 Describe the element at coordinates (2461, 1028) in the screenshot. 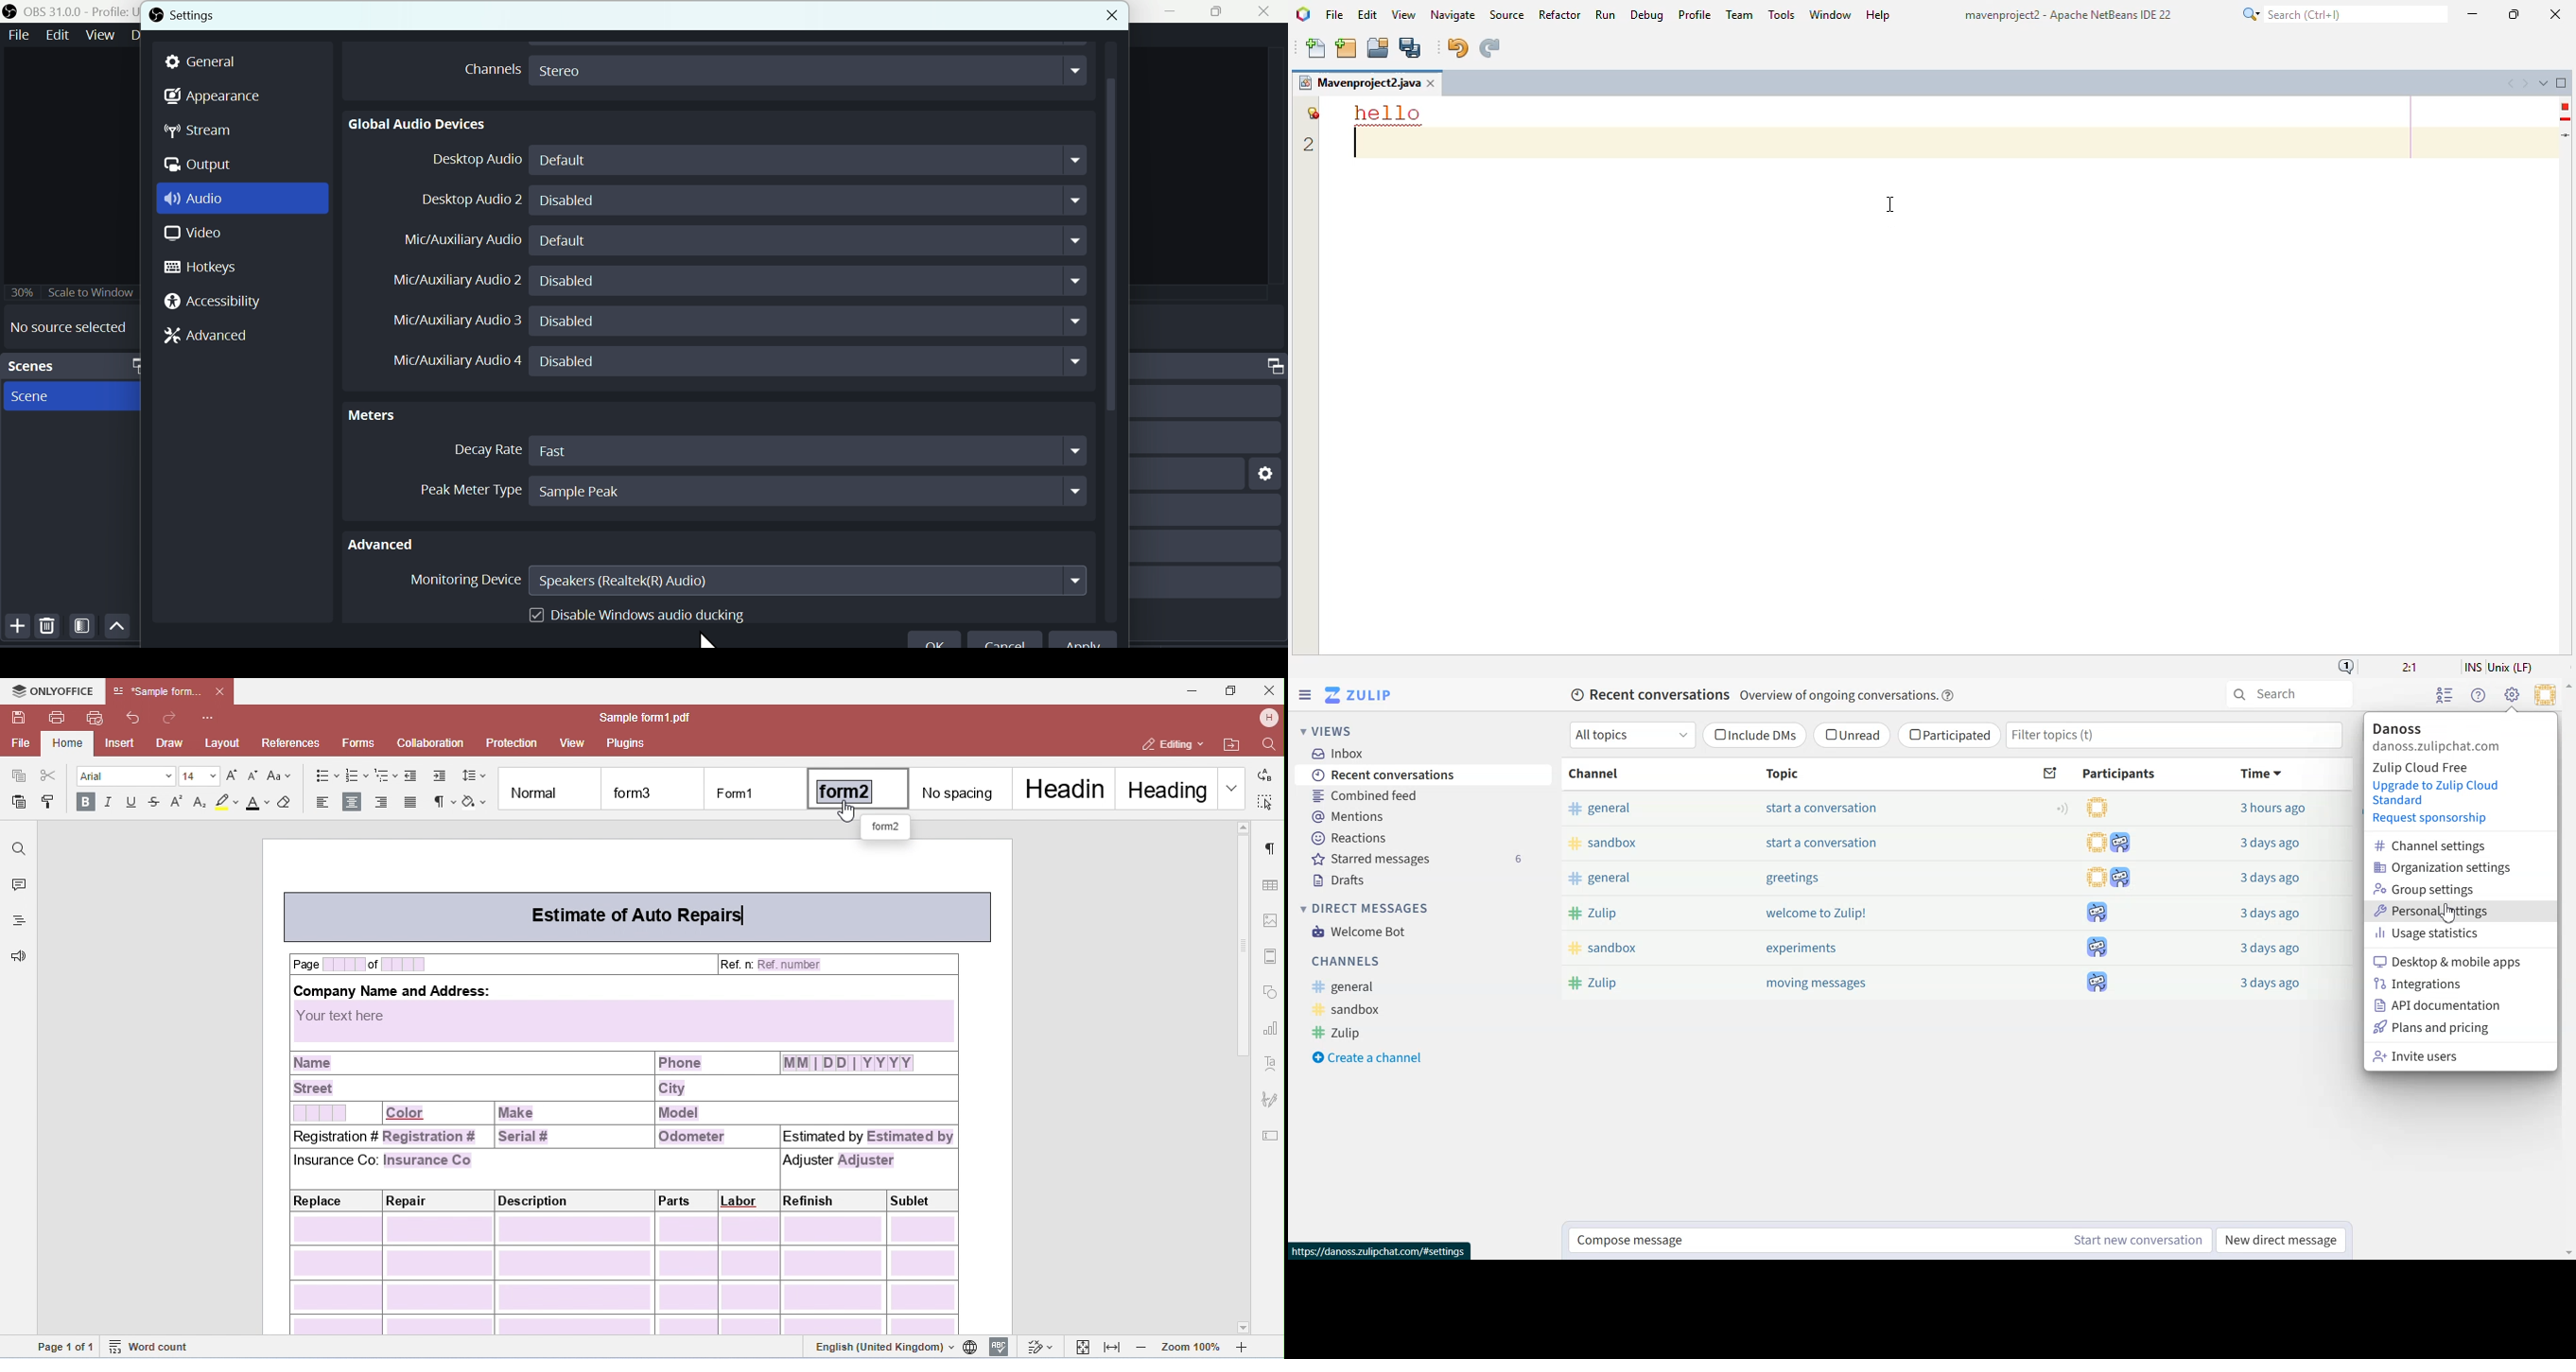

I see `Plans and Pricing` at that location.